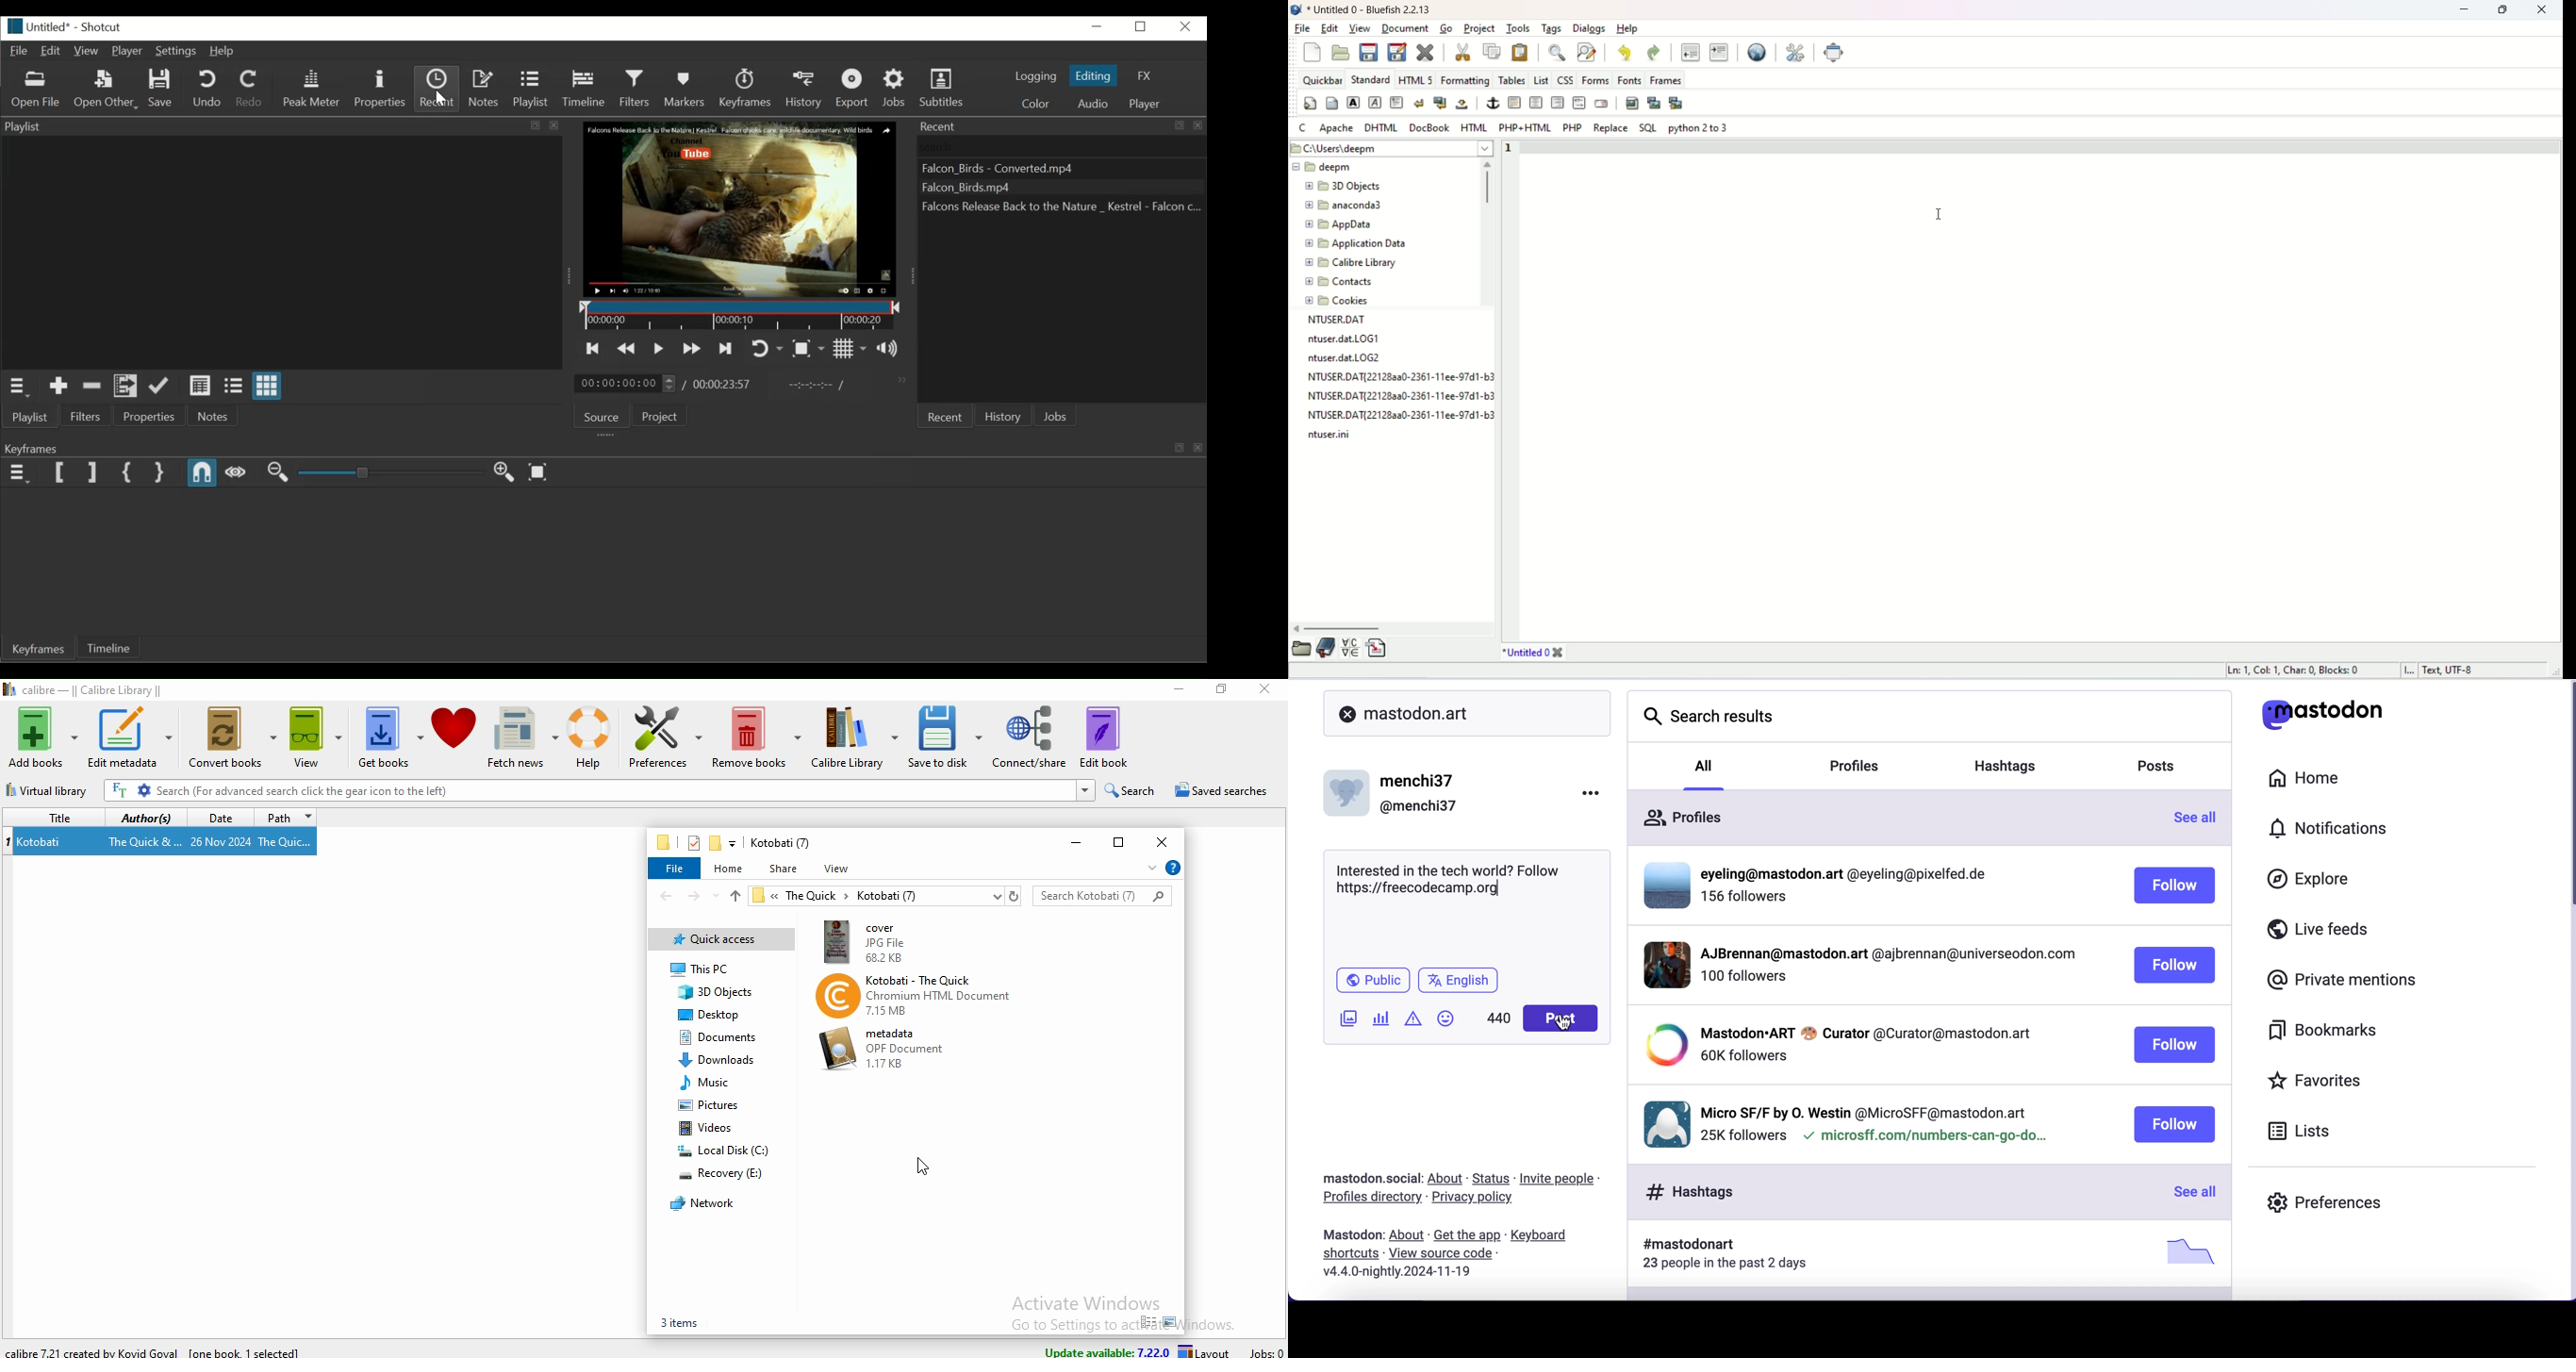  I want to click on app data, so click(1338, 225).